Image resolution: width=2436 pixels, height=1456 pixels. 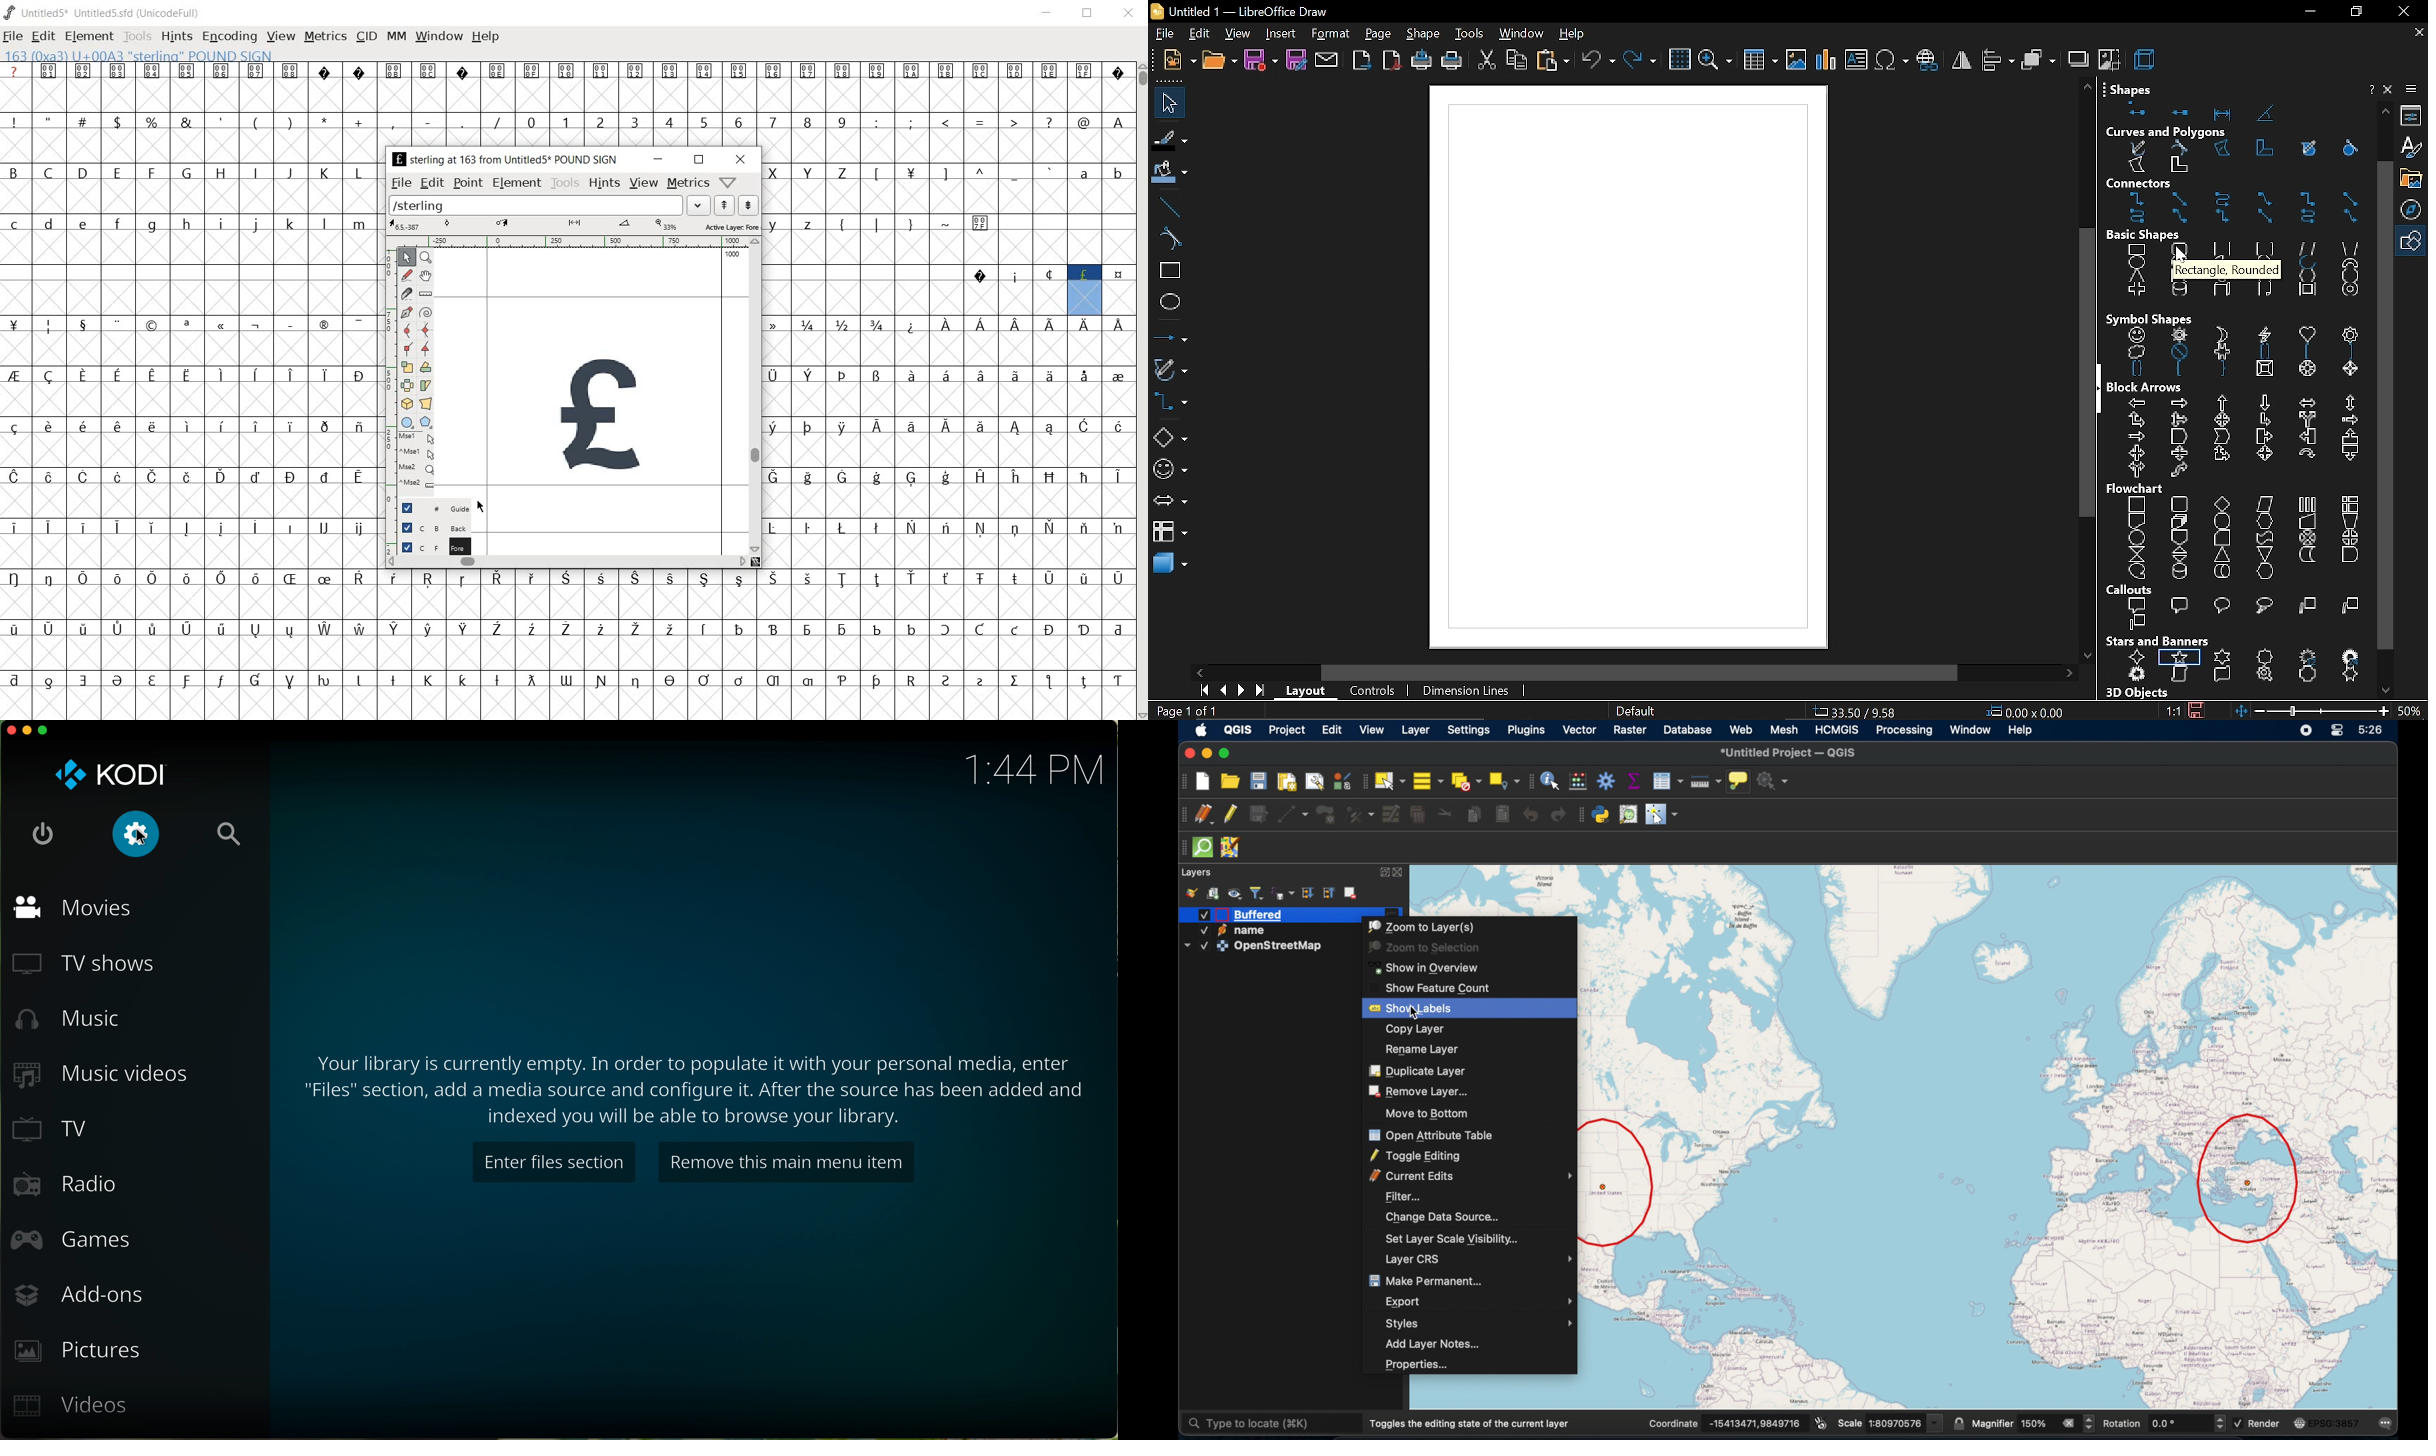 I want to click on next page, so click(x=1241, y=691).